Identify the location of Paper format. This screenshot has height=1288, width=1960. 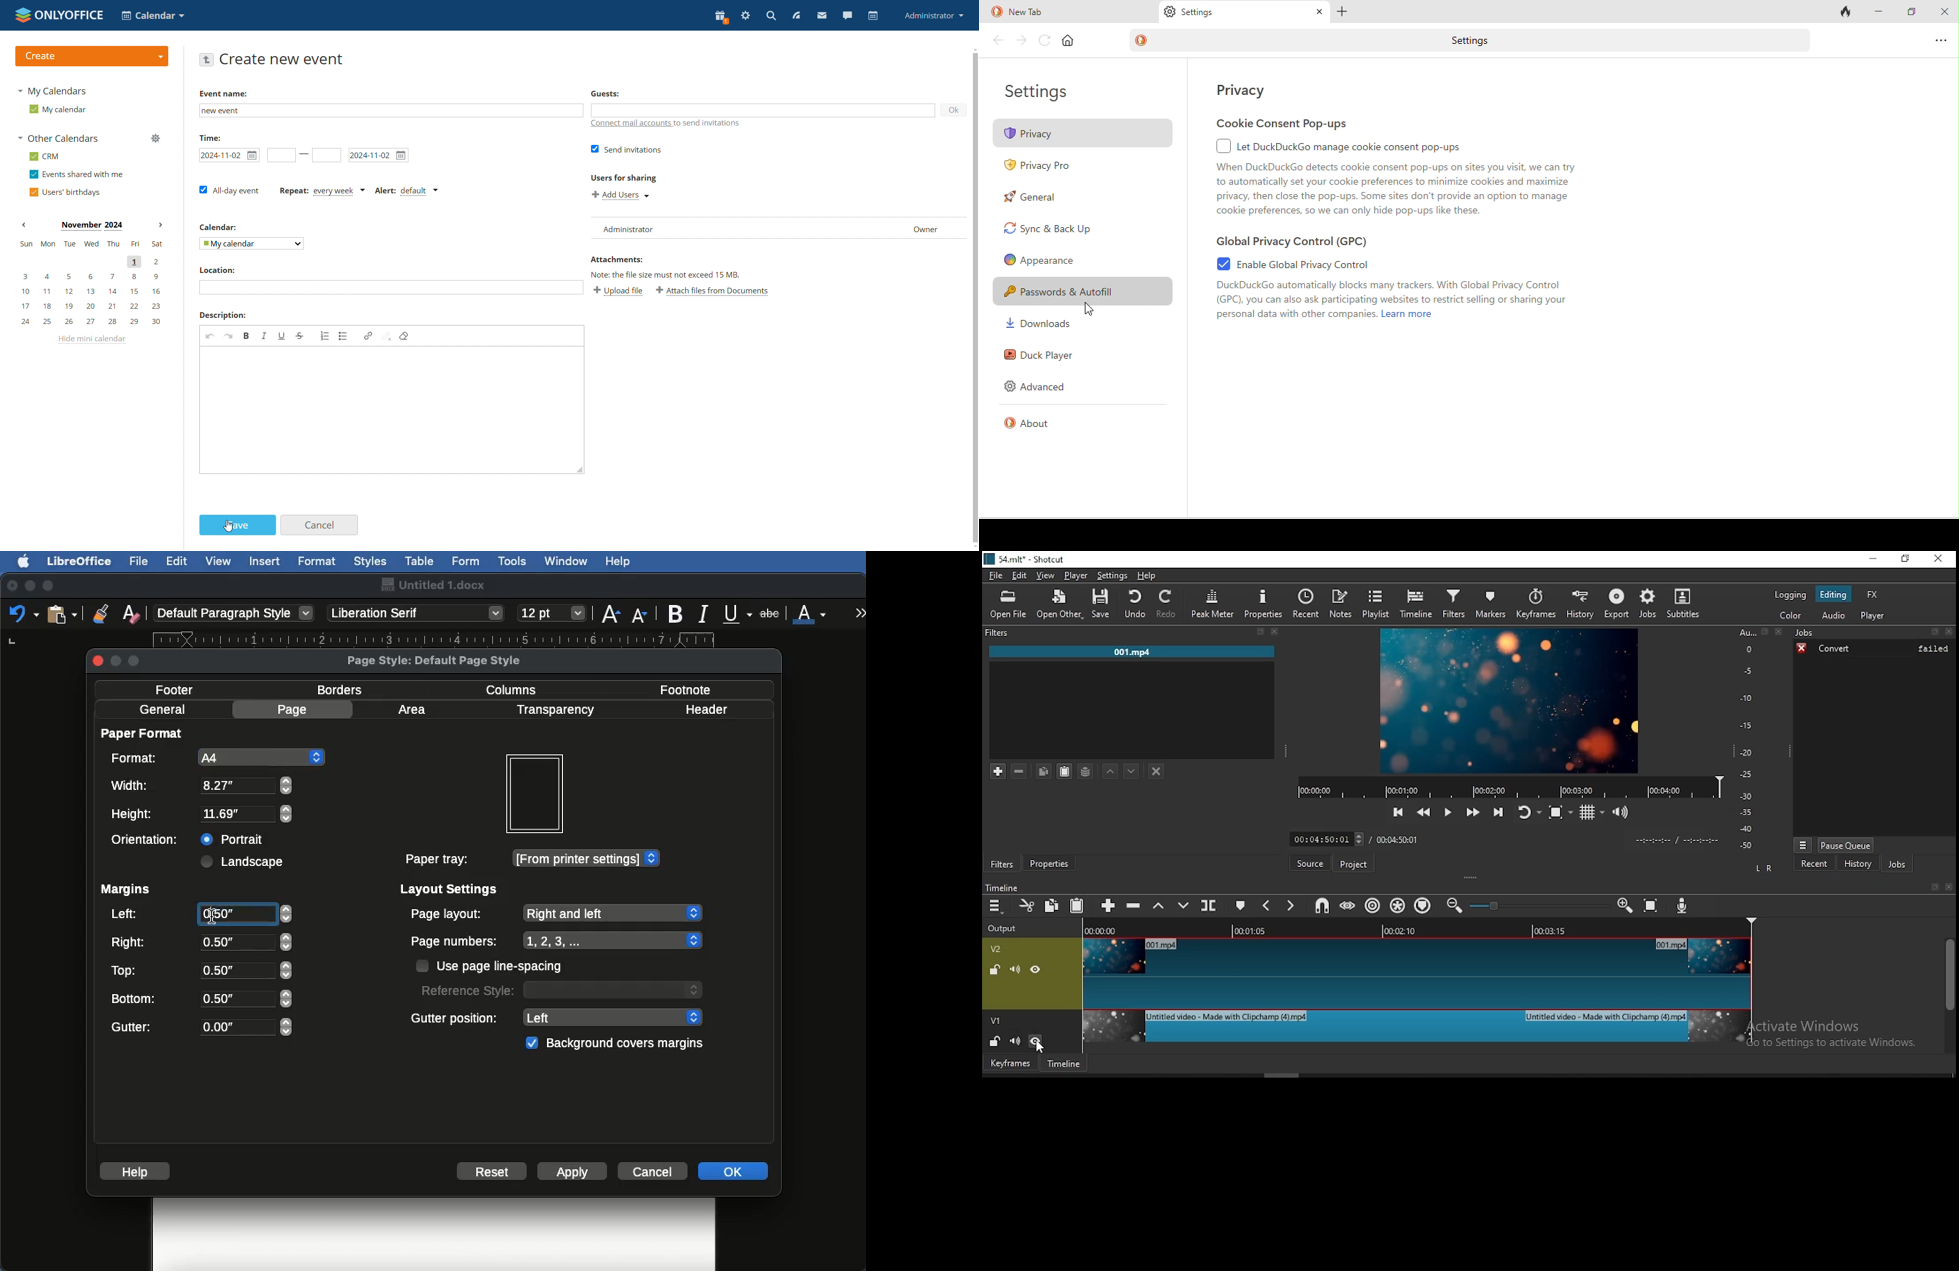
(143, 732).